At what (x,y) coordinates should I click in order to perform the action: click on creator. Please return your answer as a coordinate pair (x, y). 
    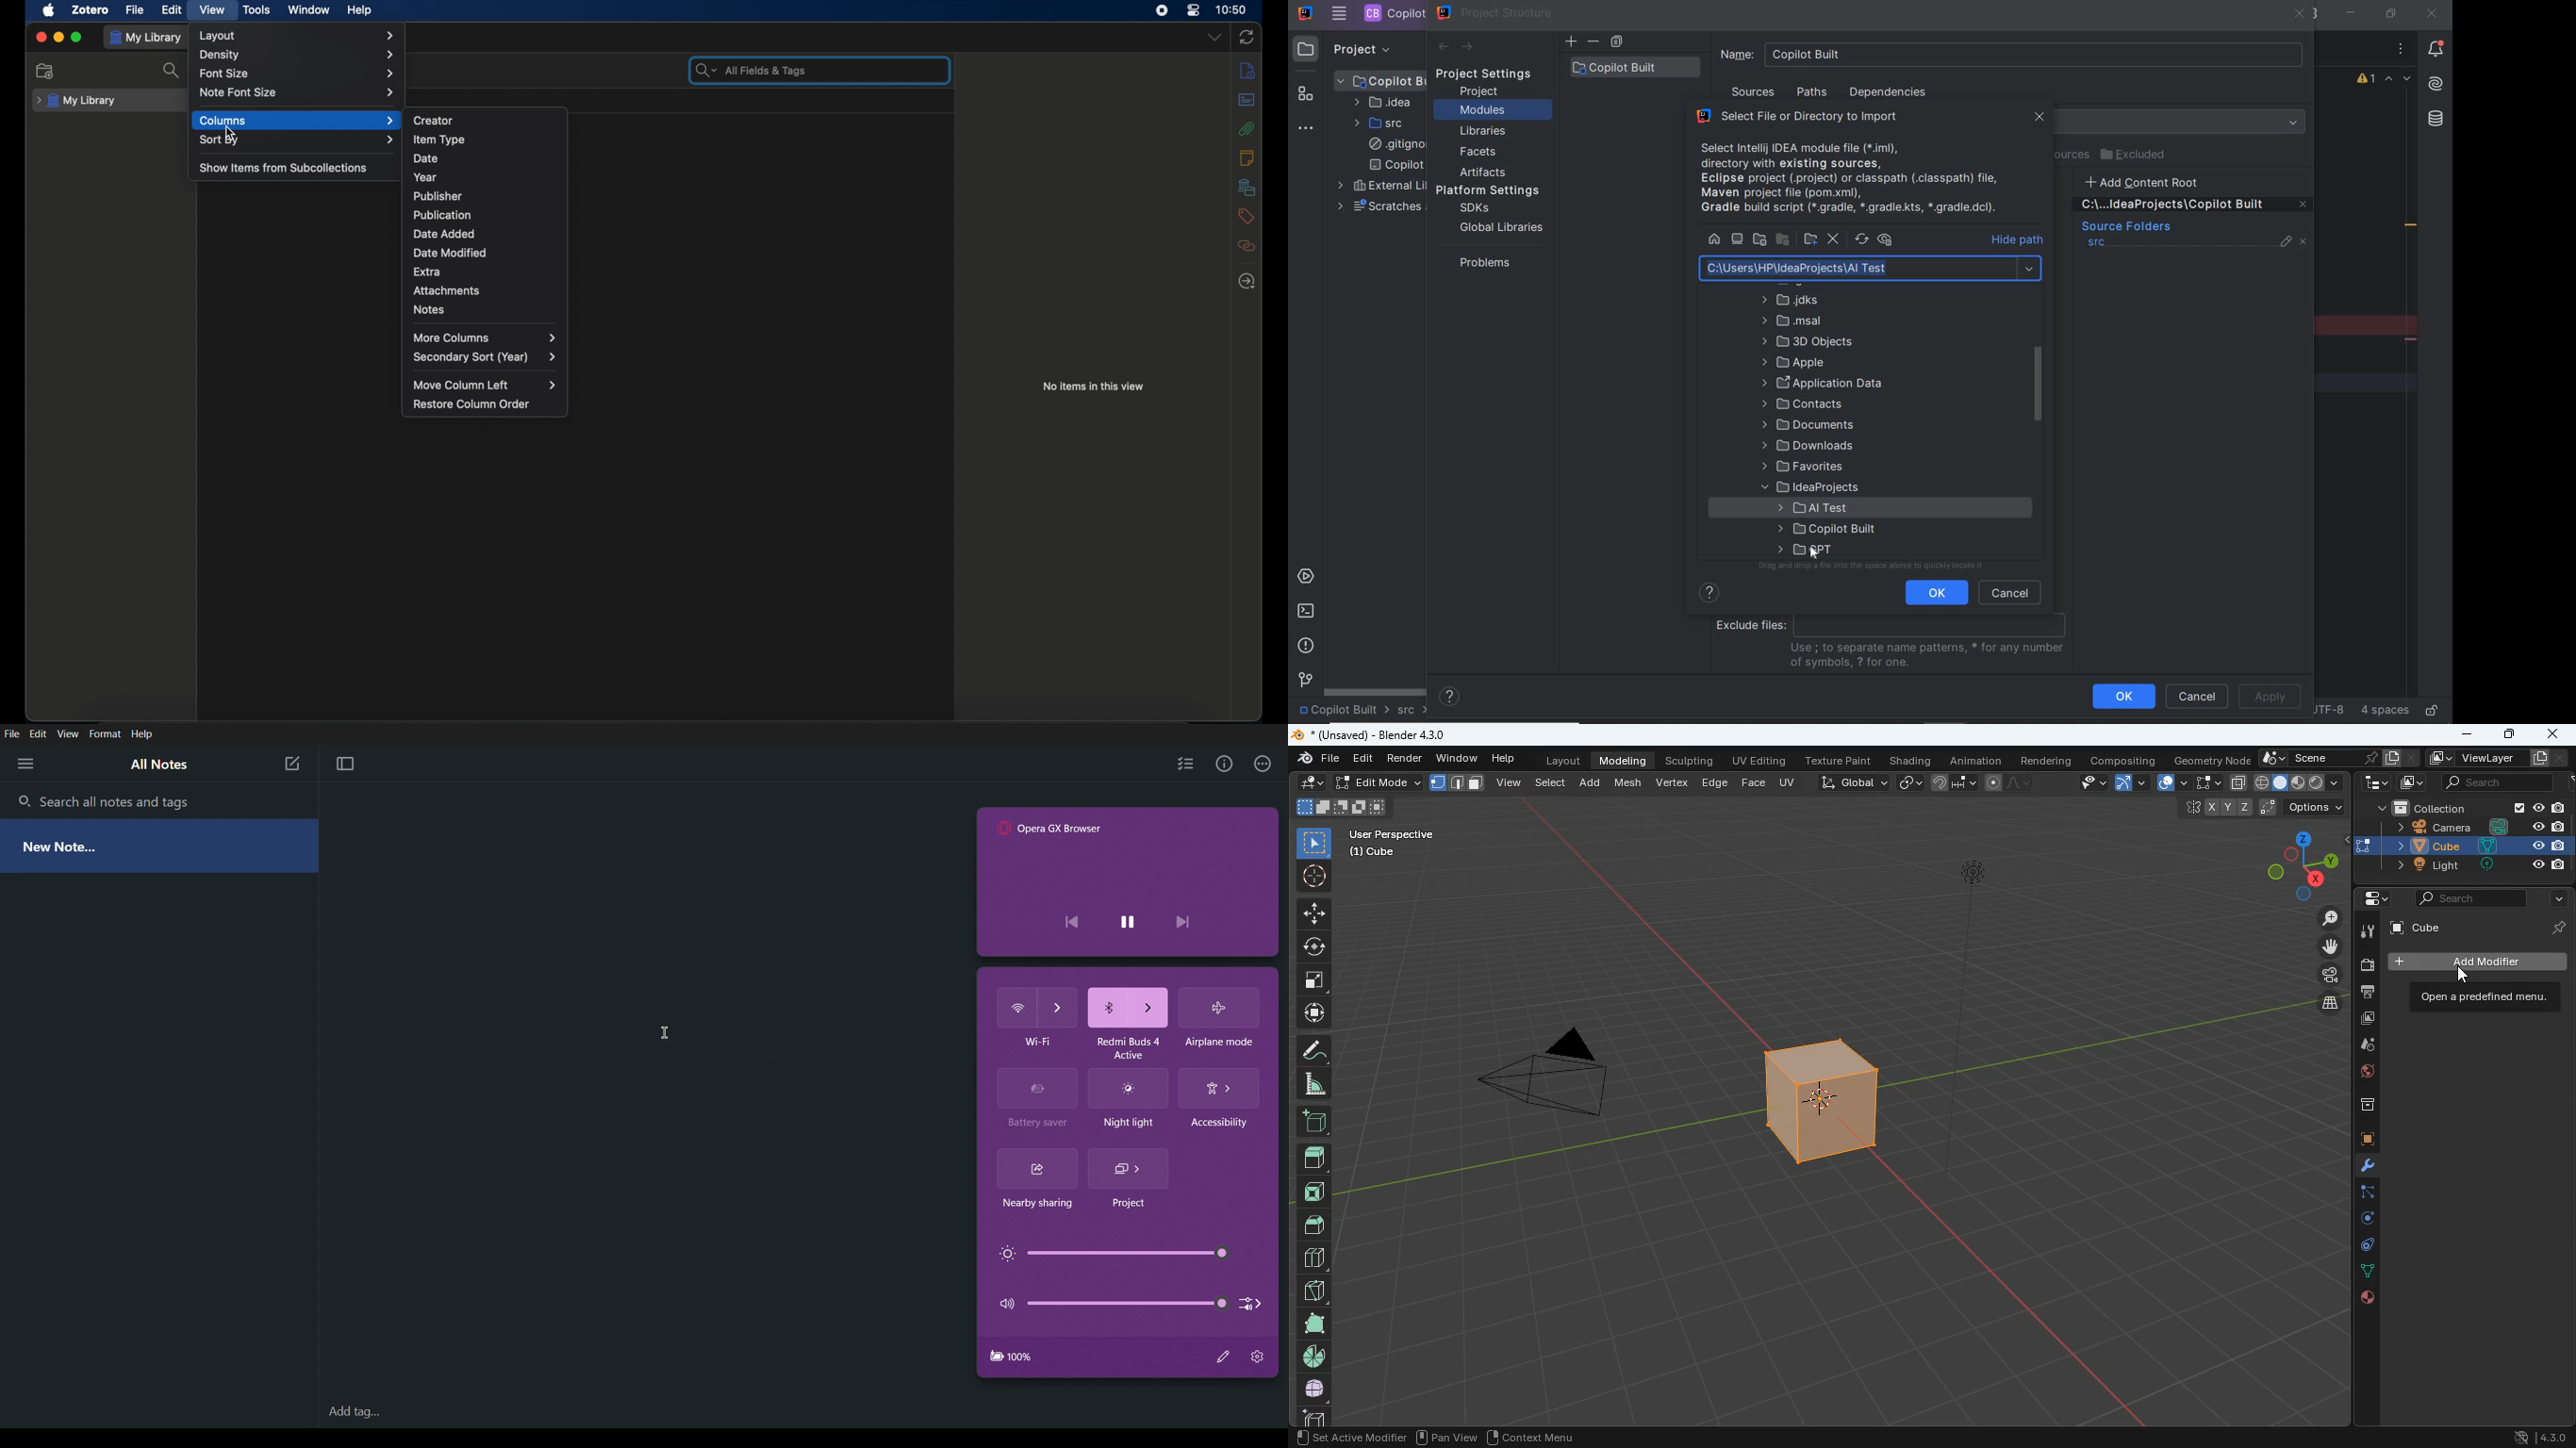
    Looking at the image, I should click on (433, 119).